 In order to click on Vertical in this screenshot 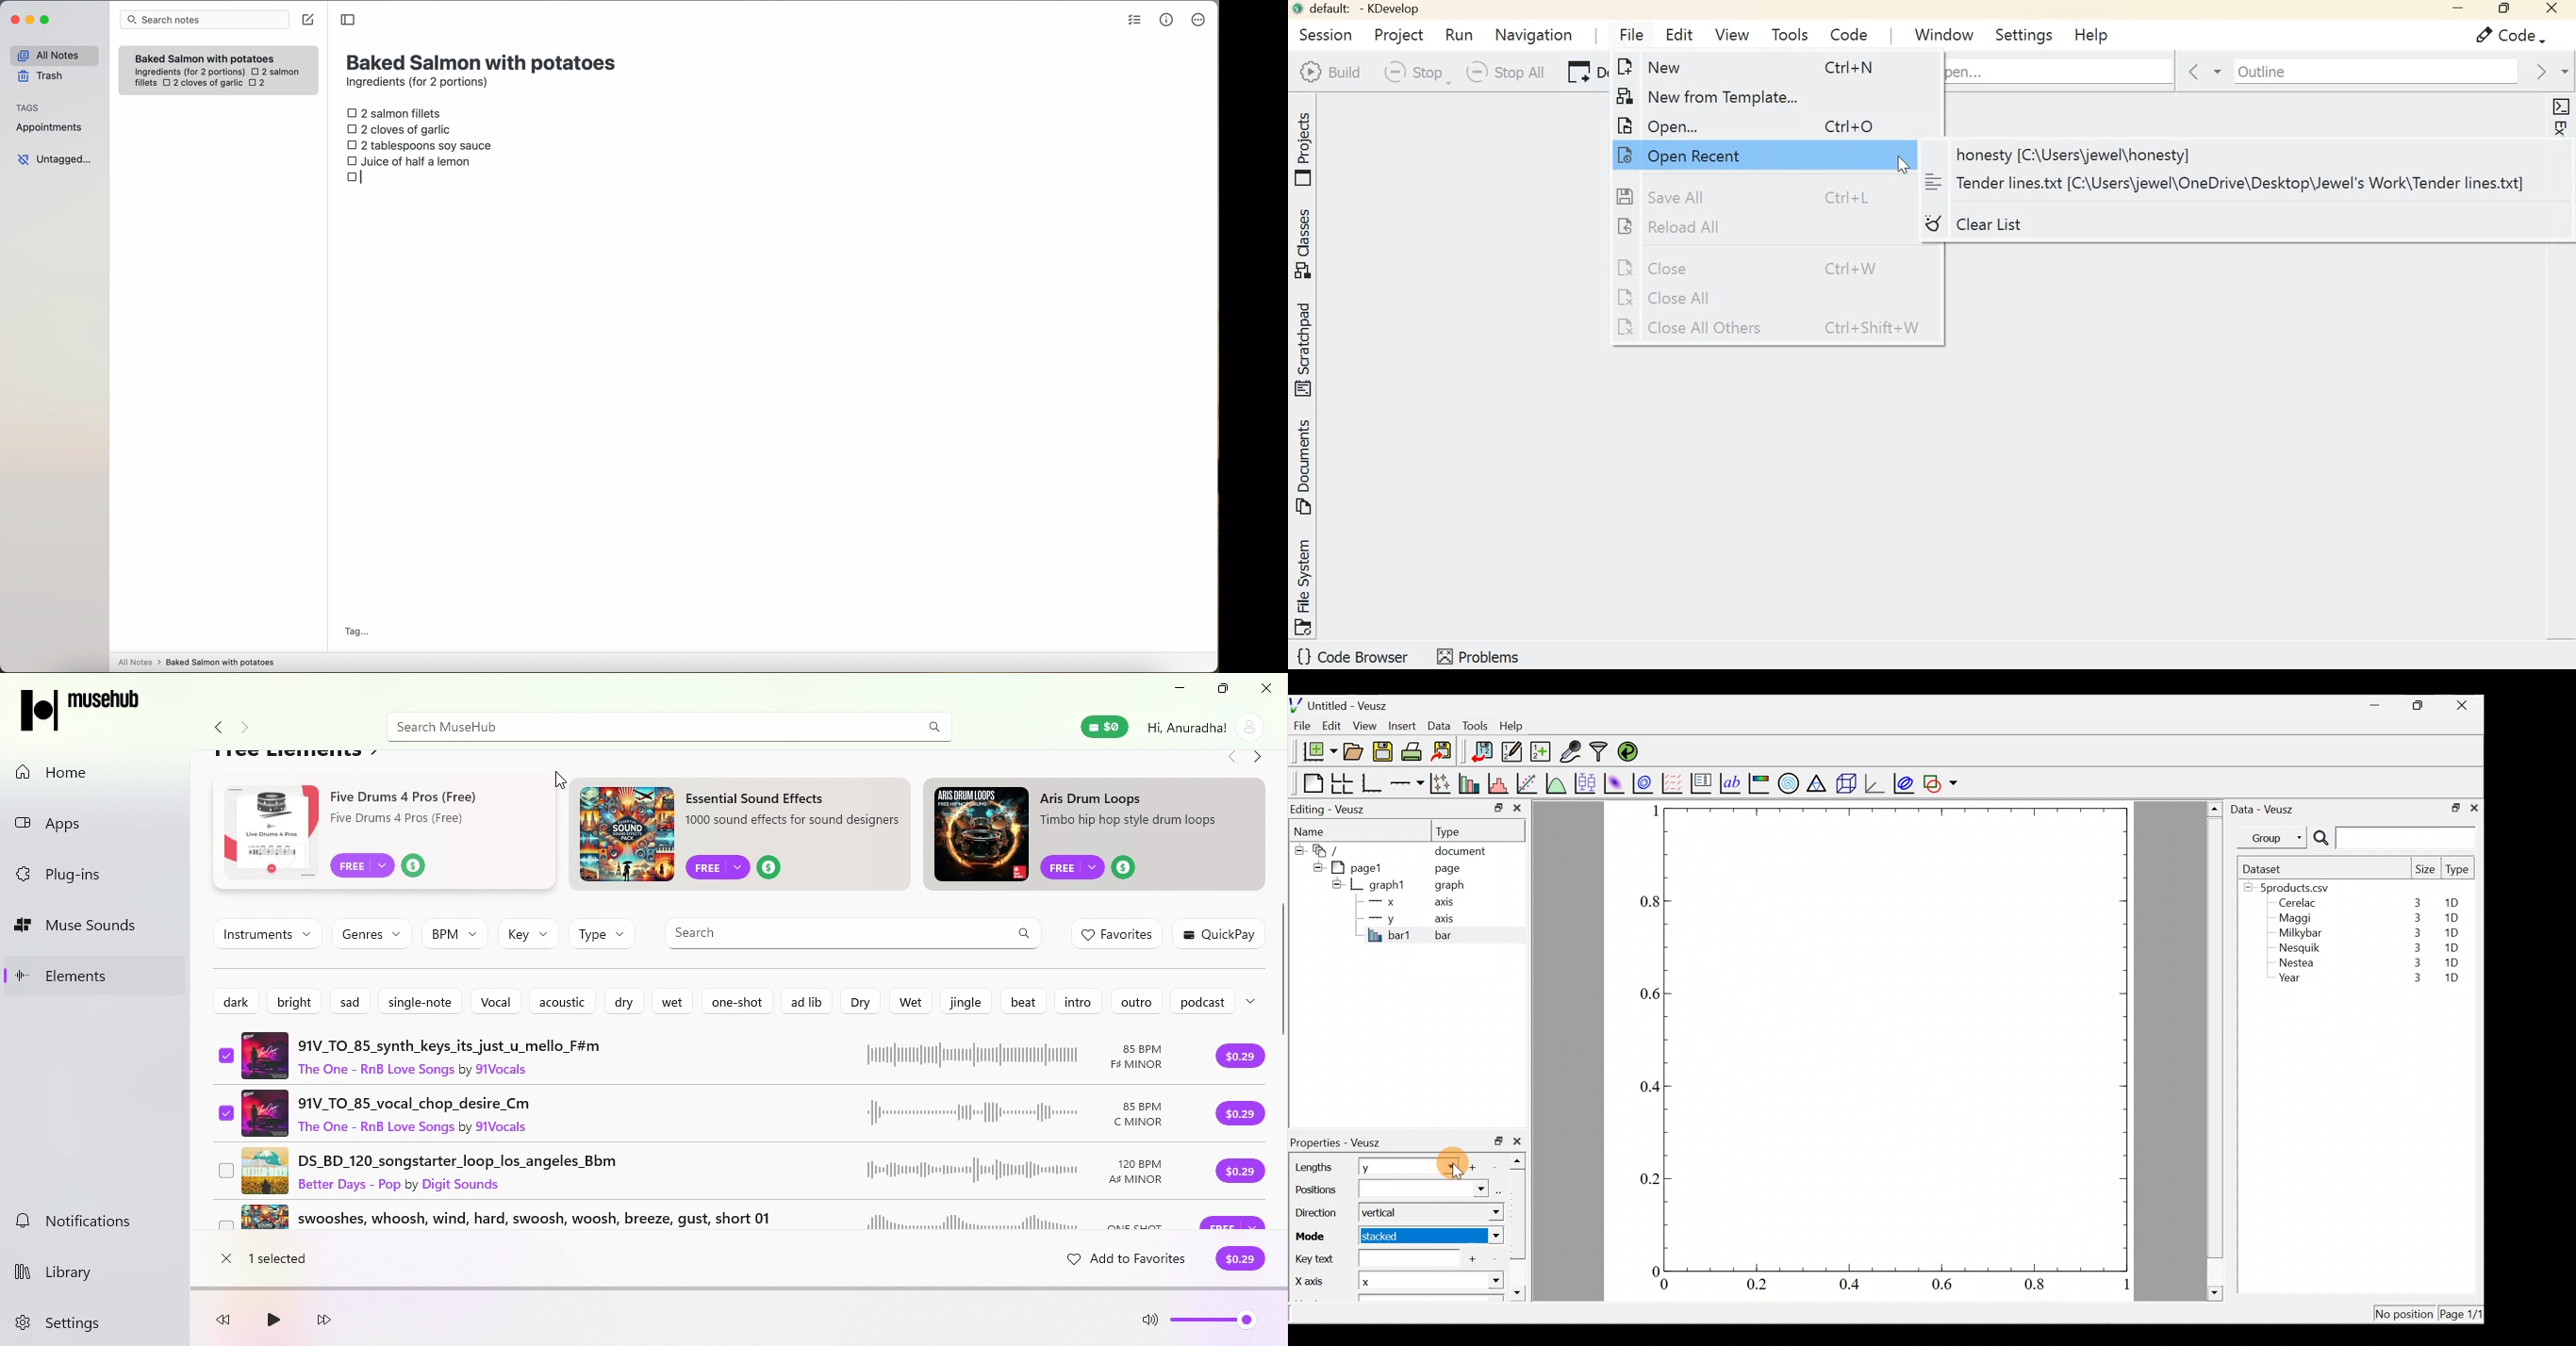, I will do `click(1386, 1214)`.